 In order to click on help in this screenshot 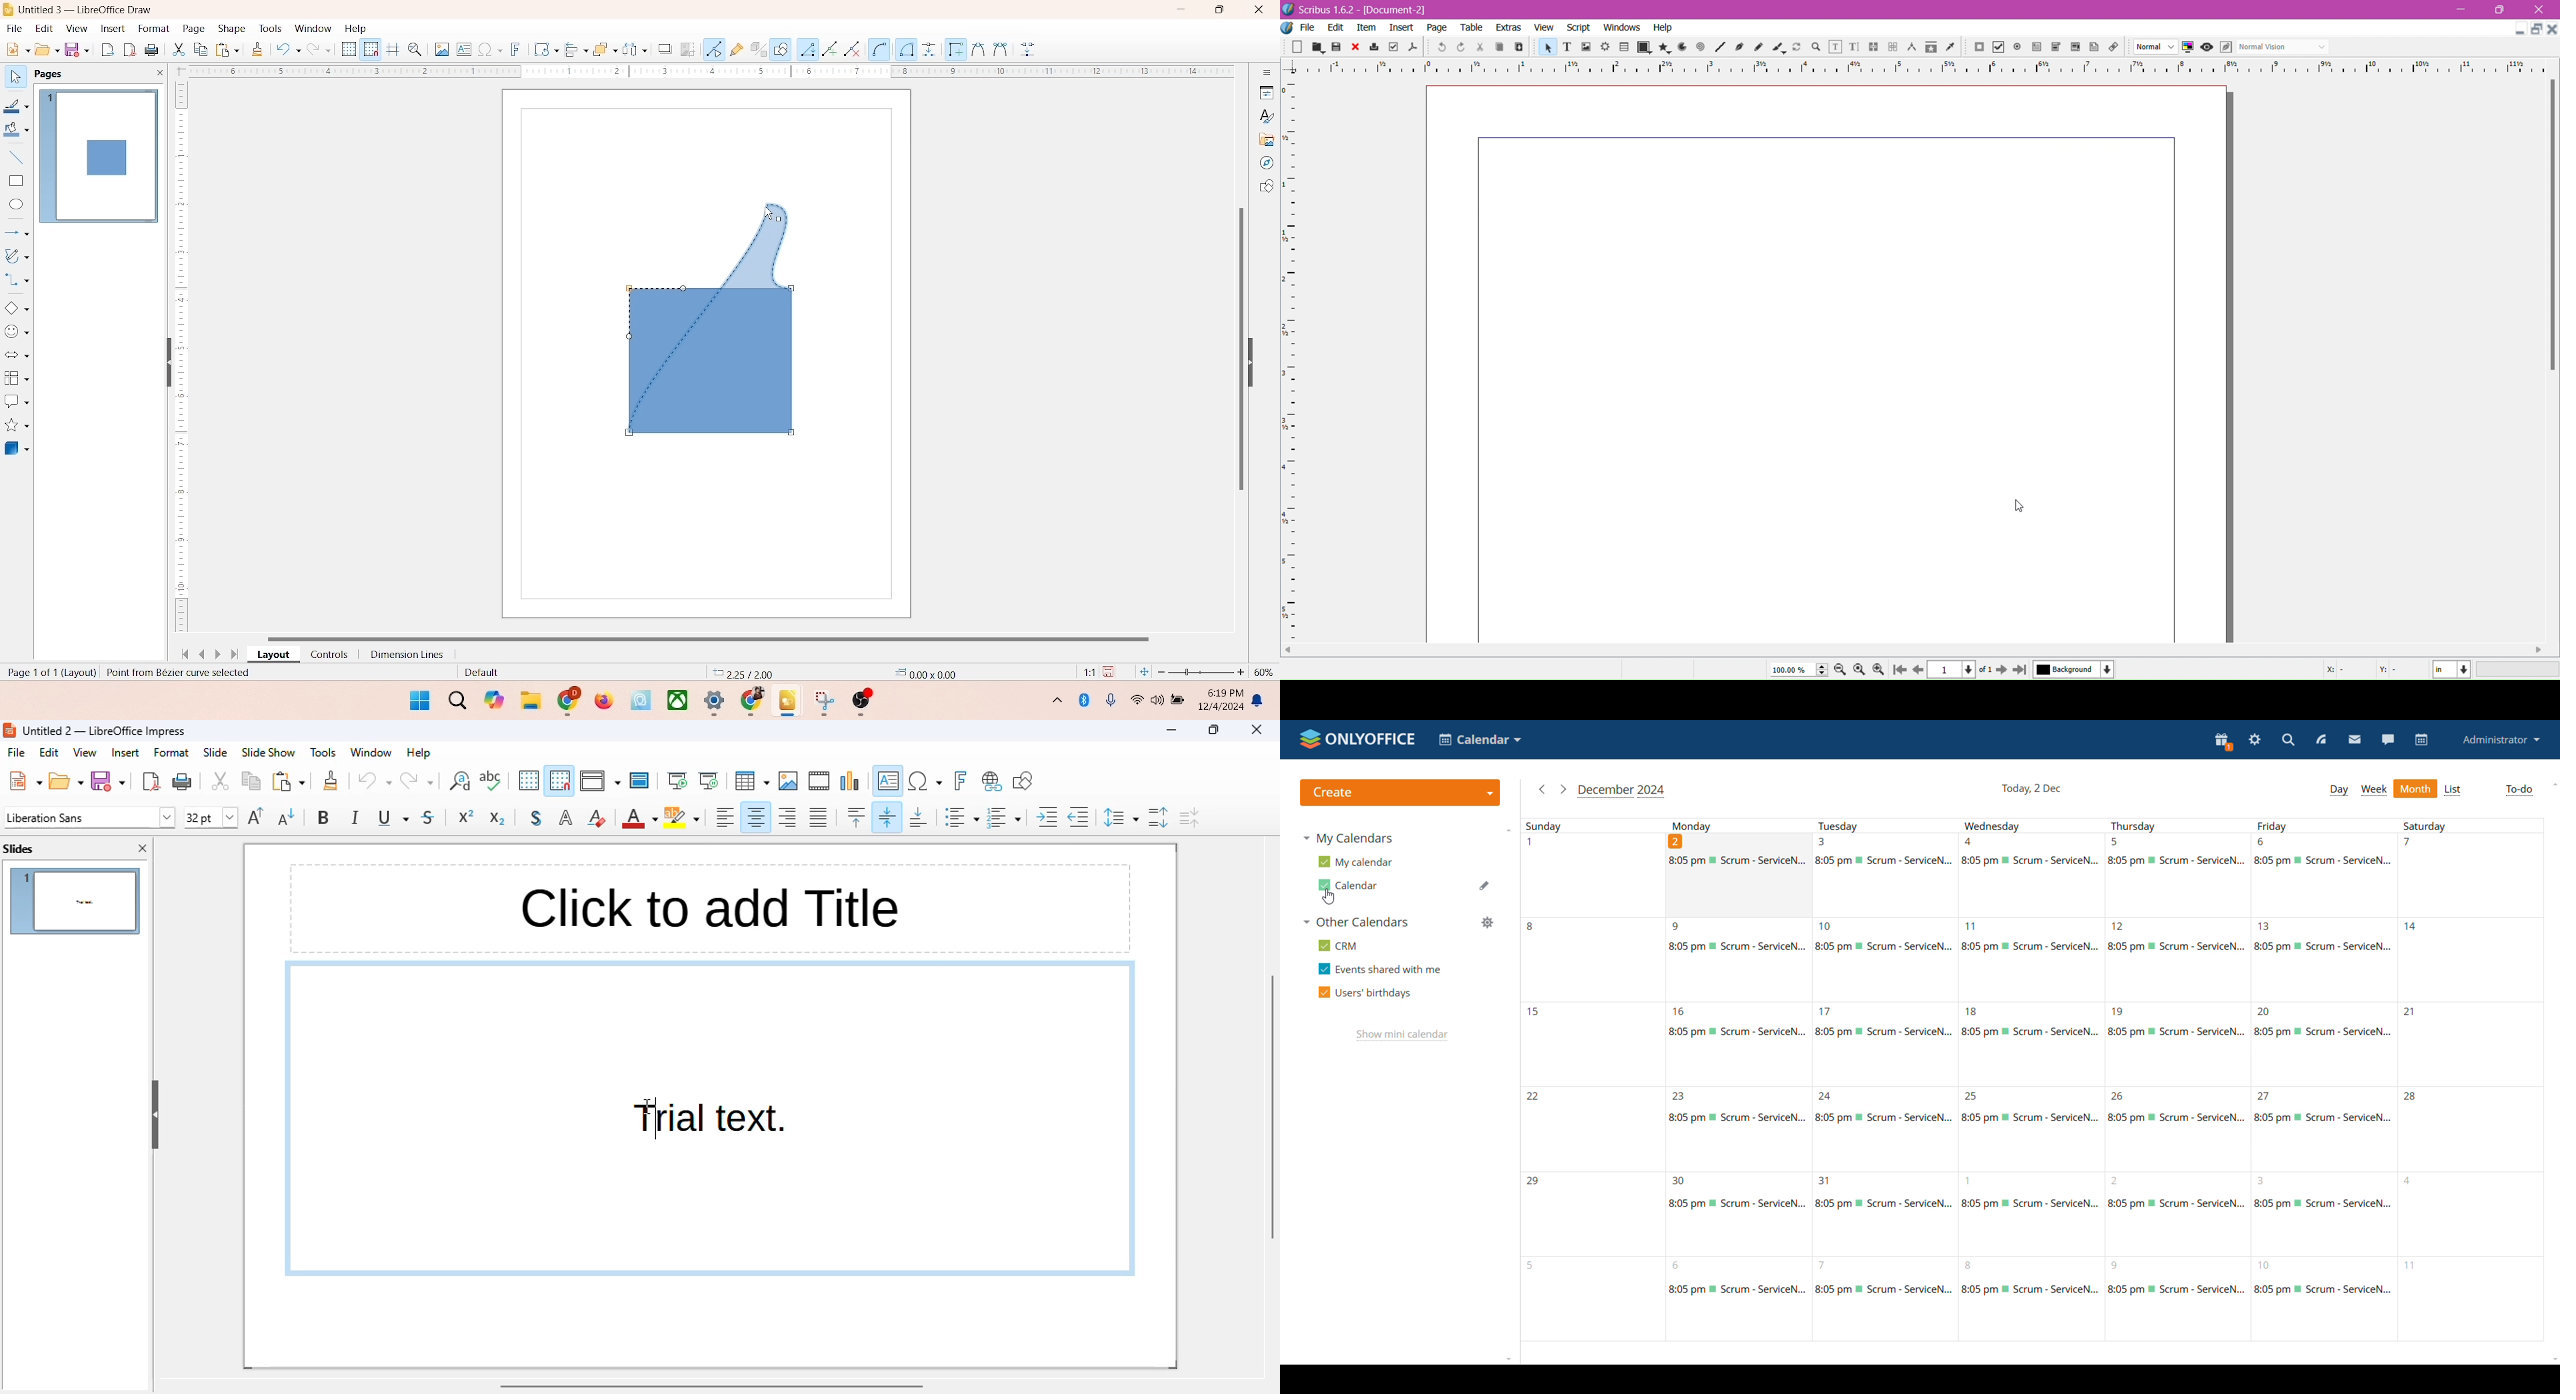, I will do `click(419, 753)`.